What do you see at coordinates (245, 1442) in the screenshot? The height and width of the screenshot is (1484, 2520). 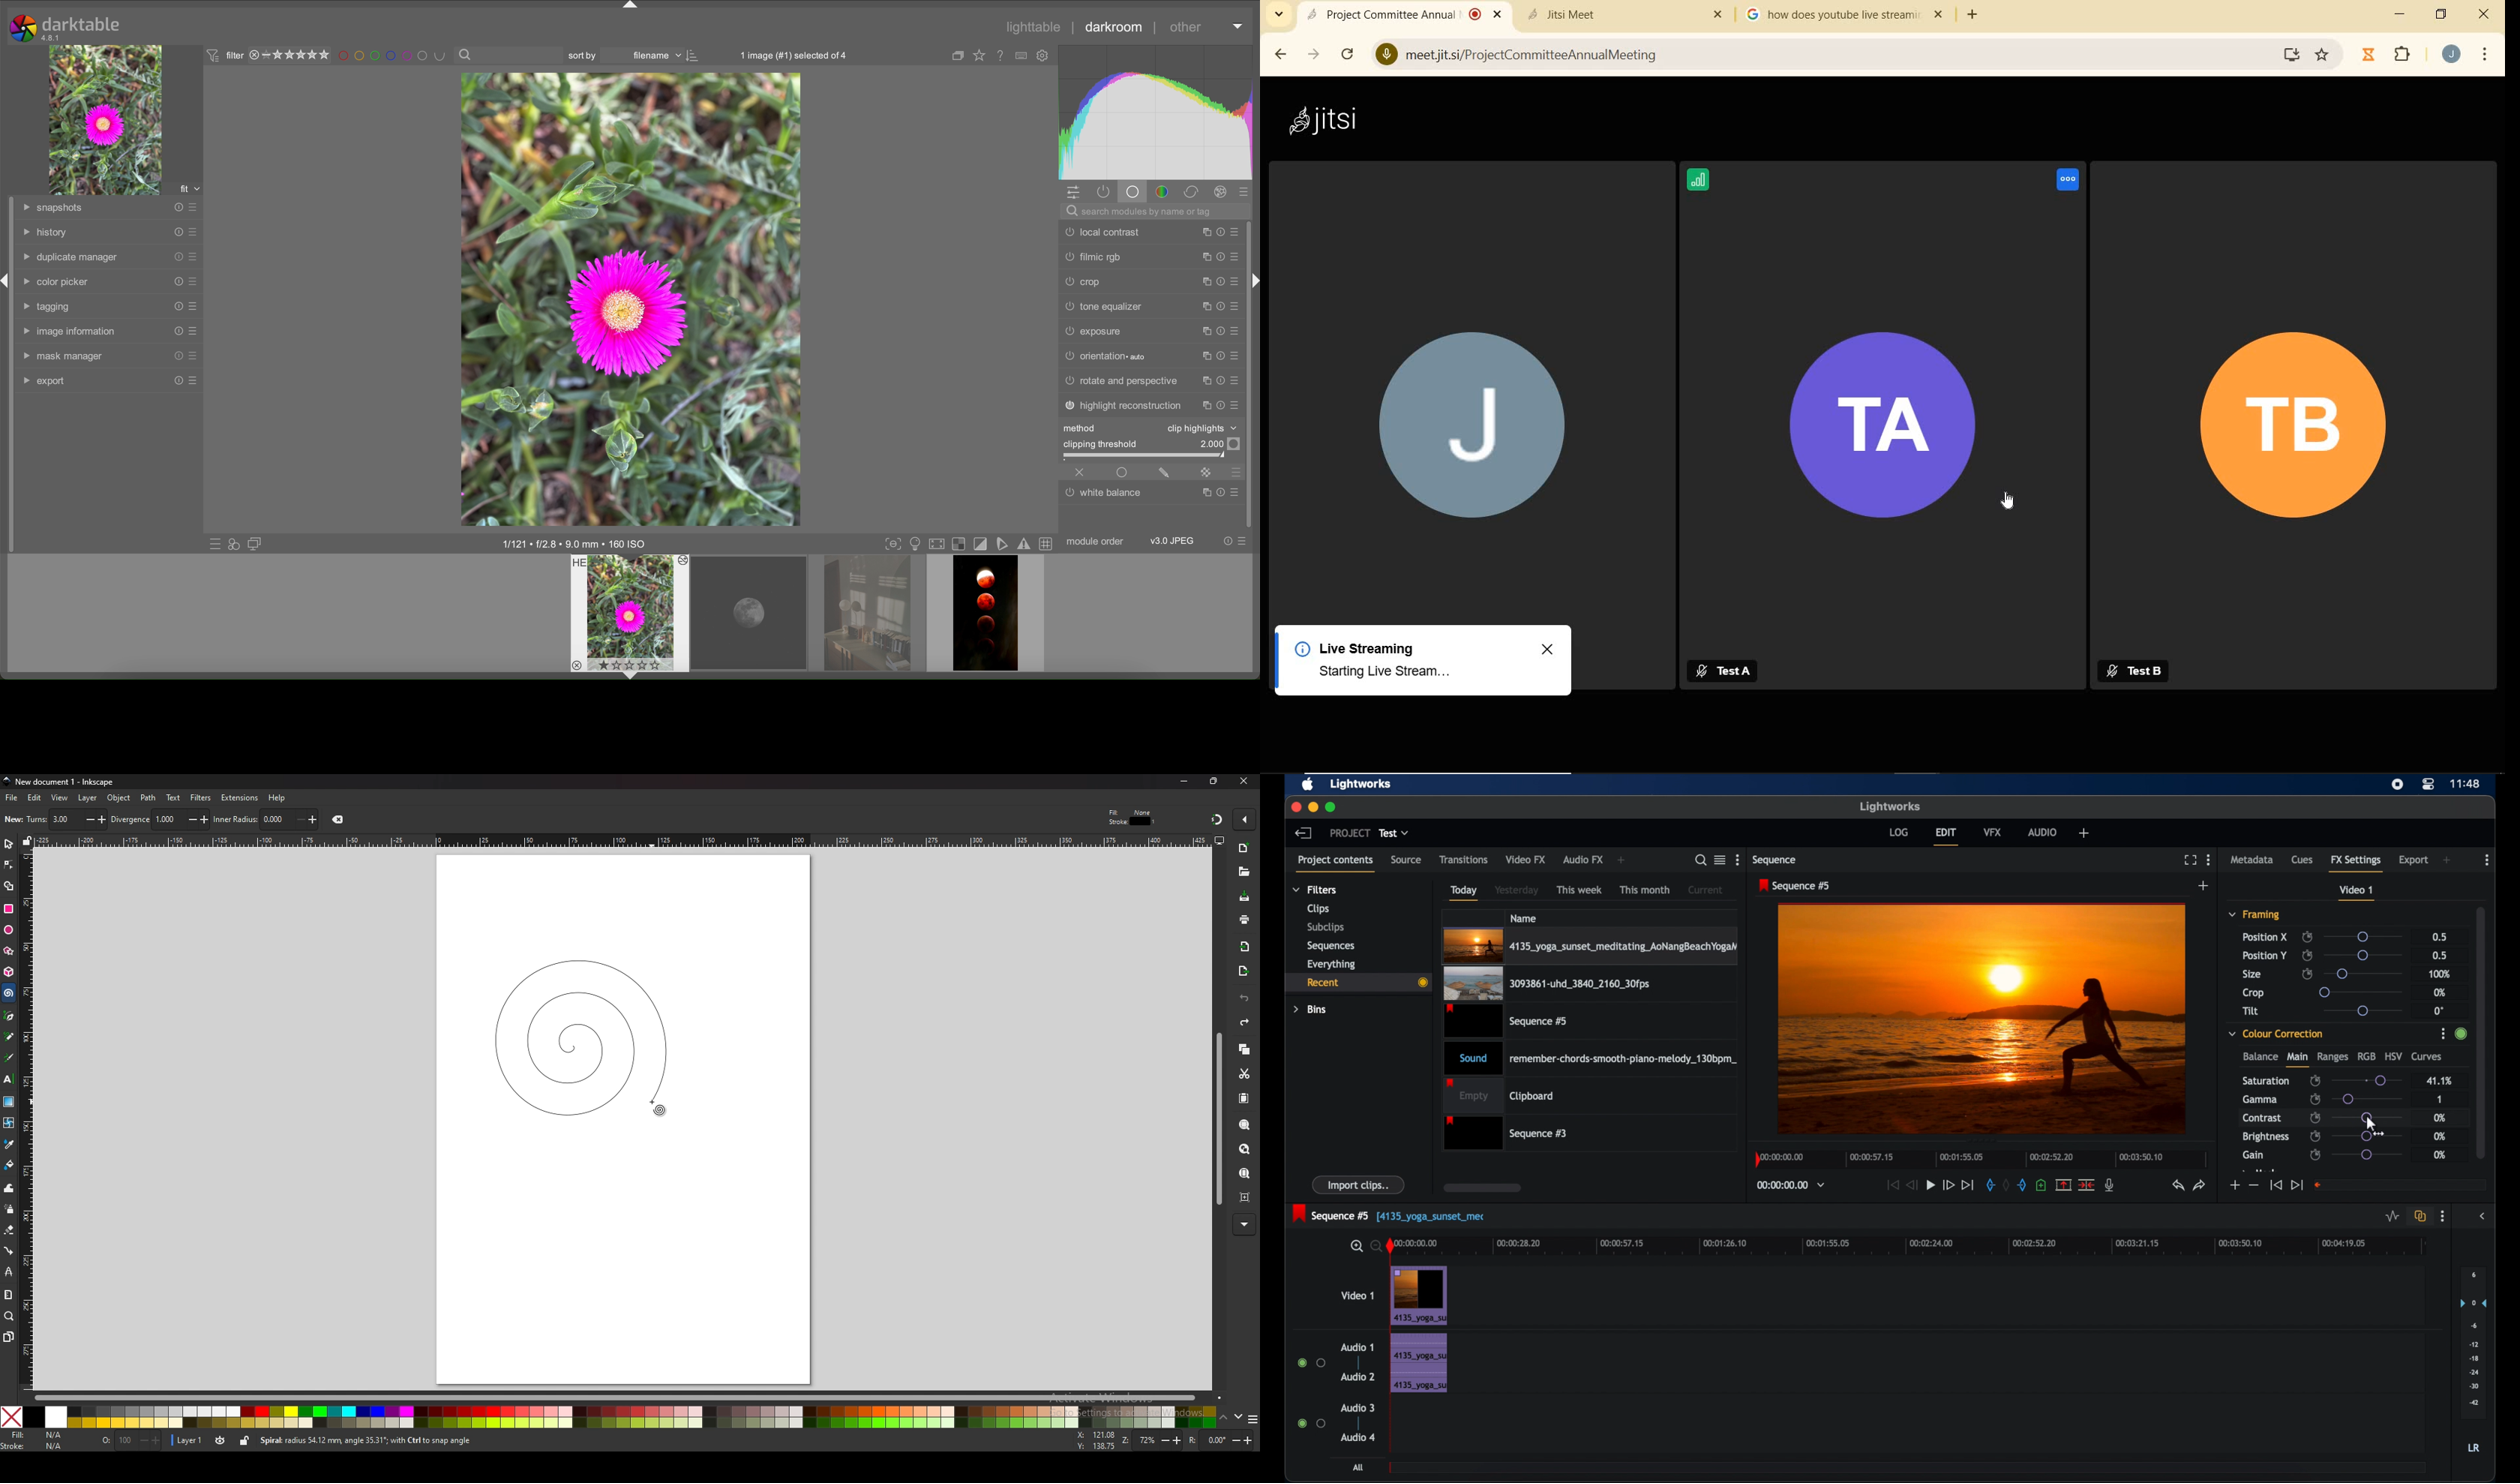 I see `lock` at bounding box center [245, 1442].